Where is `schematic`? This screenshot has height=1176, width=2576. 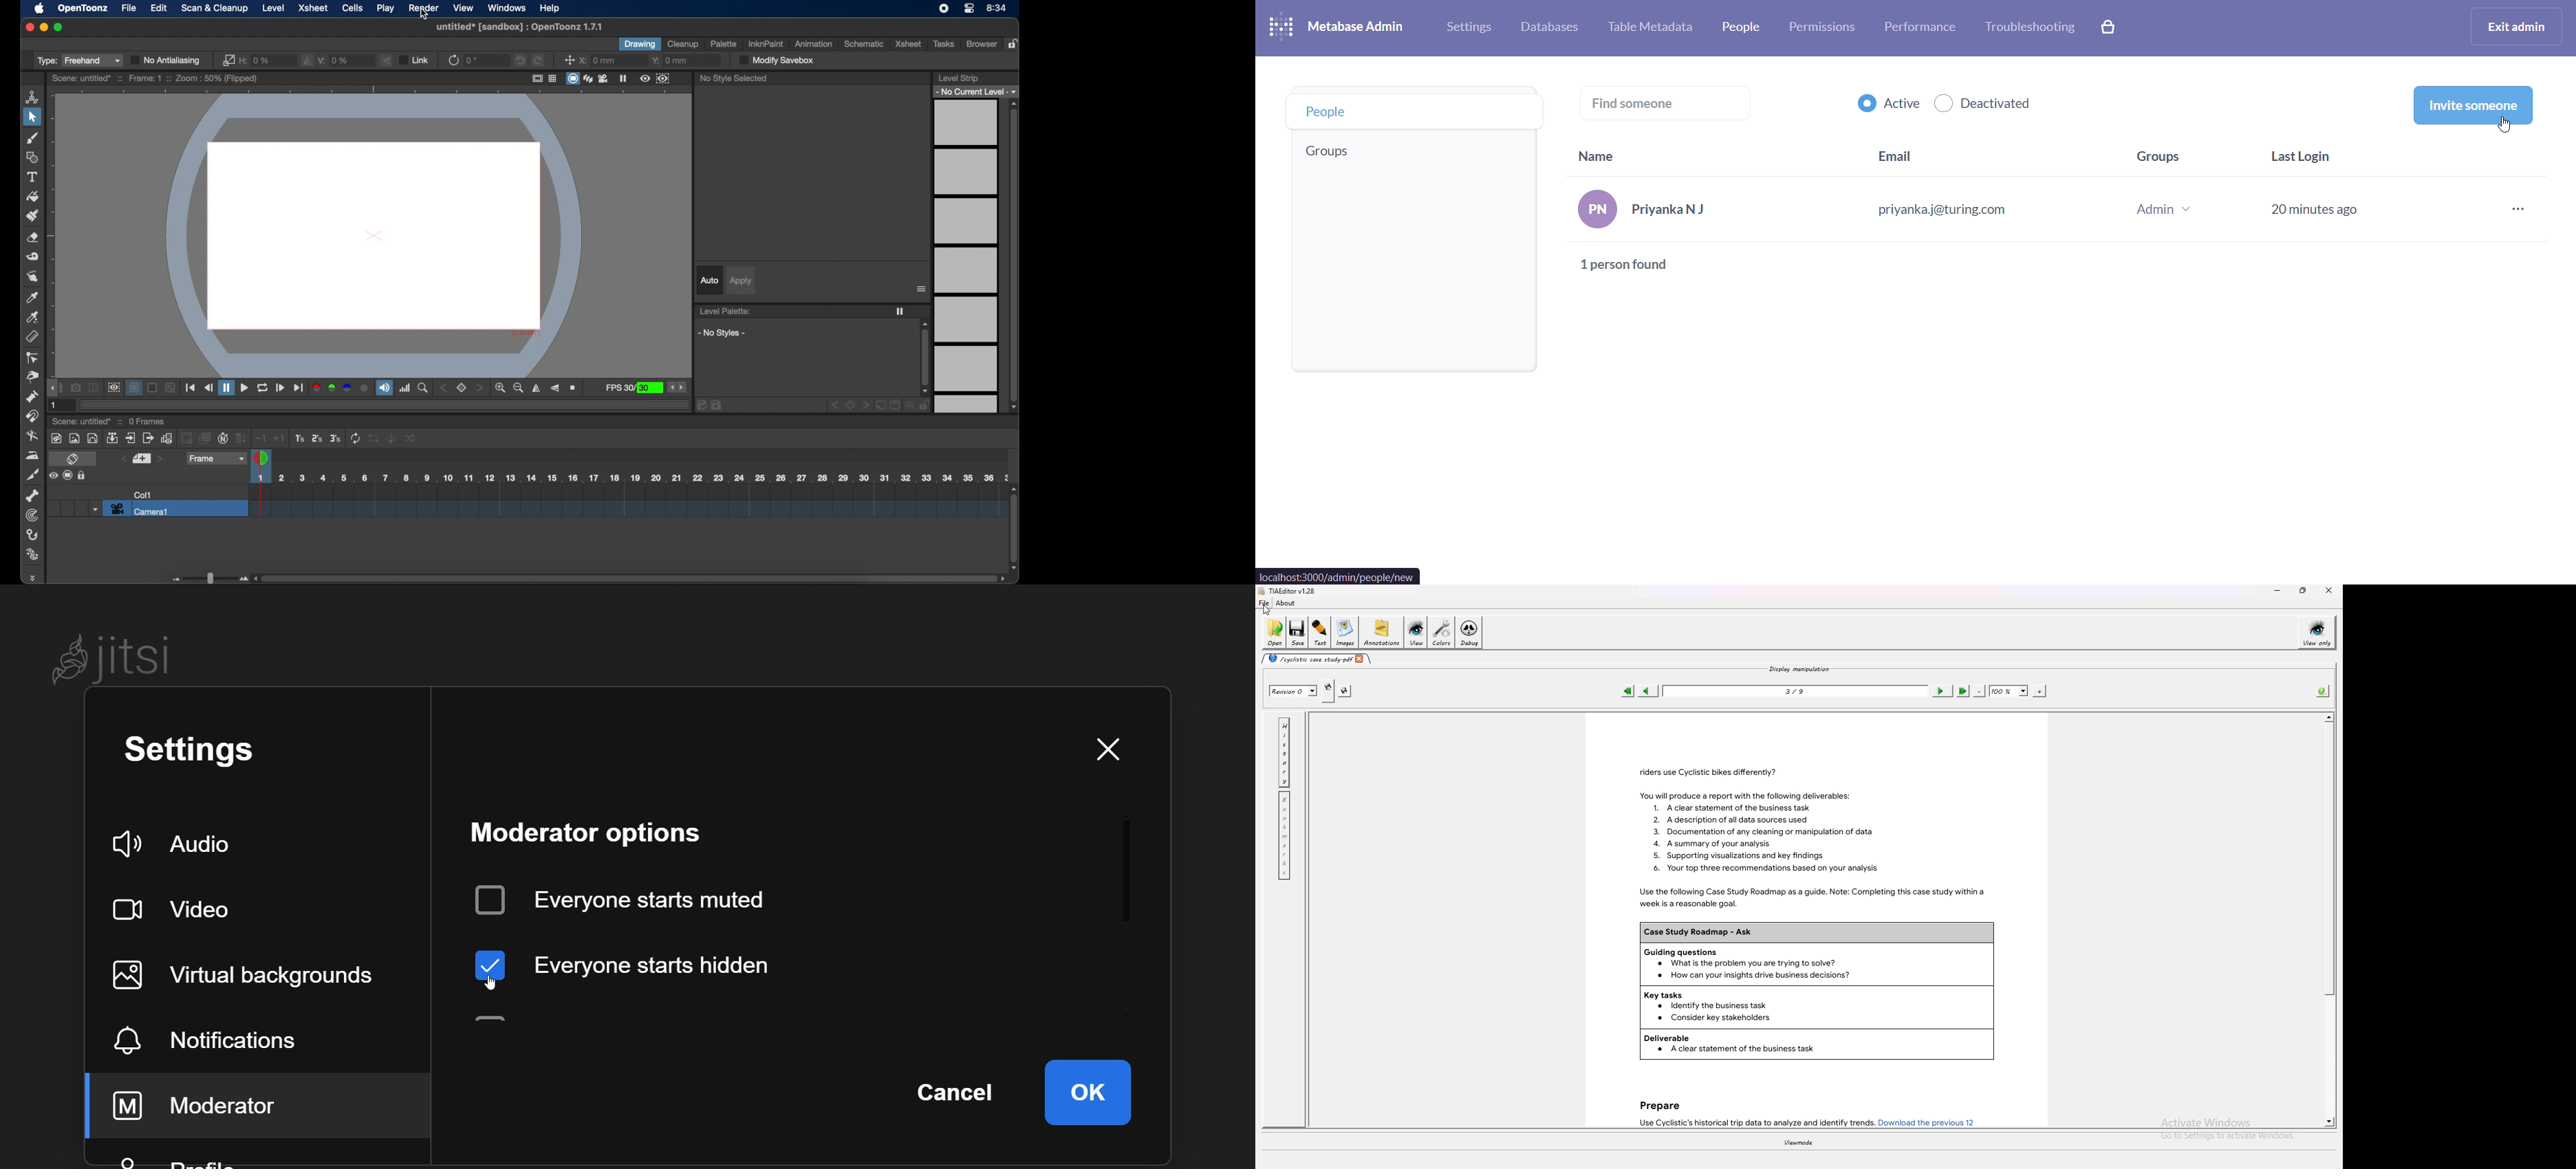
schematic is located at coordinates (865, 44).